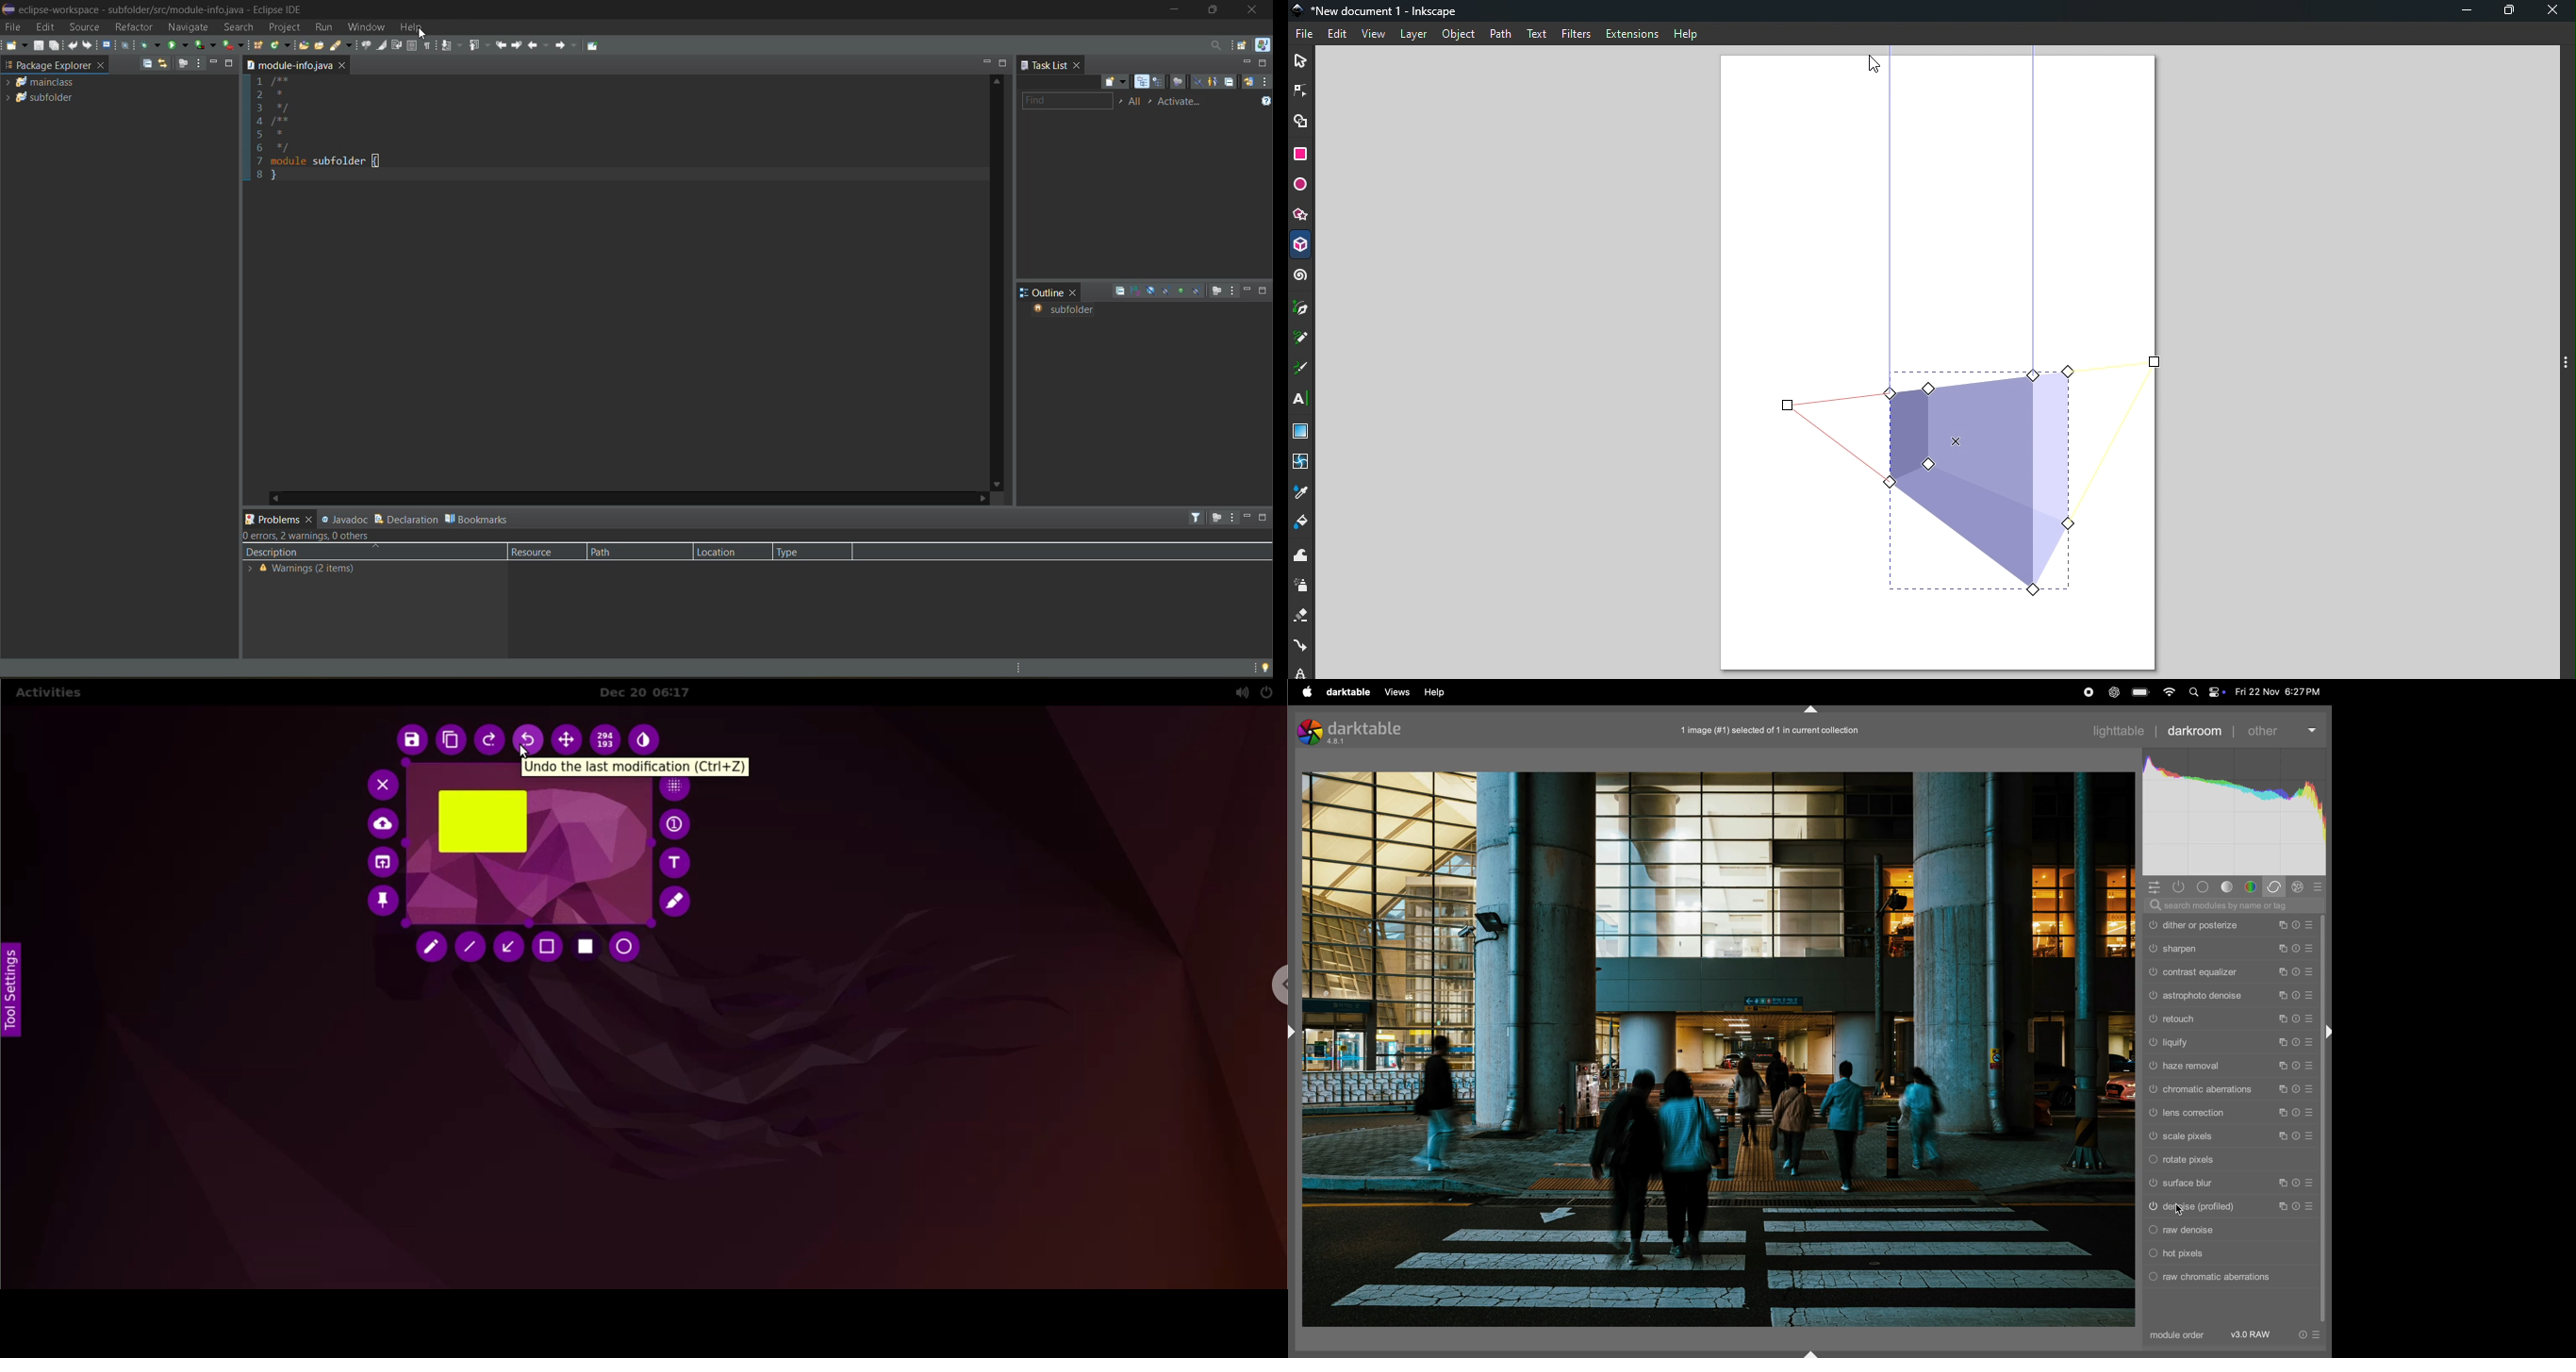 This screenshot has width=2576, height=1372. I want to click on view menu, so click(199, 64).